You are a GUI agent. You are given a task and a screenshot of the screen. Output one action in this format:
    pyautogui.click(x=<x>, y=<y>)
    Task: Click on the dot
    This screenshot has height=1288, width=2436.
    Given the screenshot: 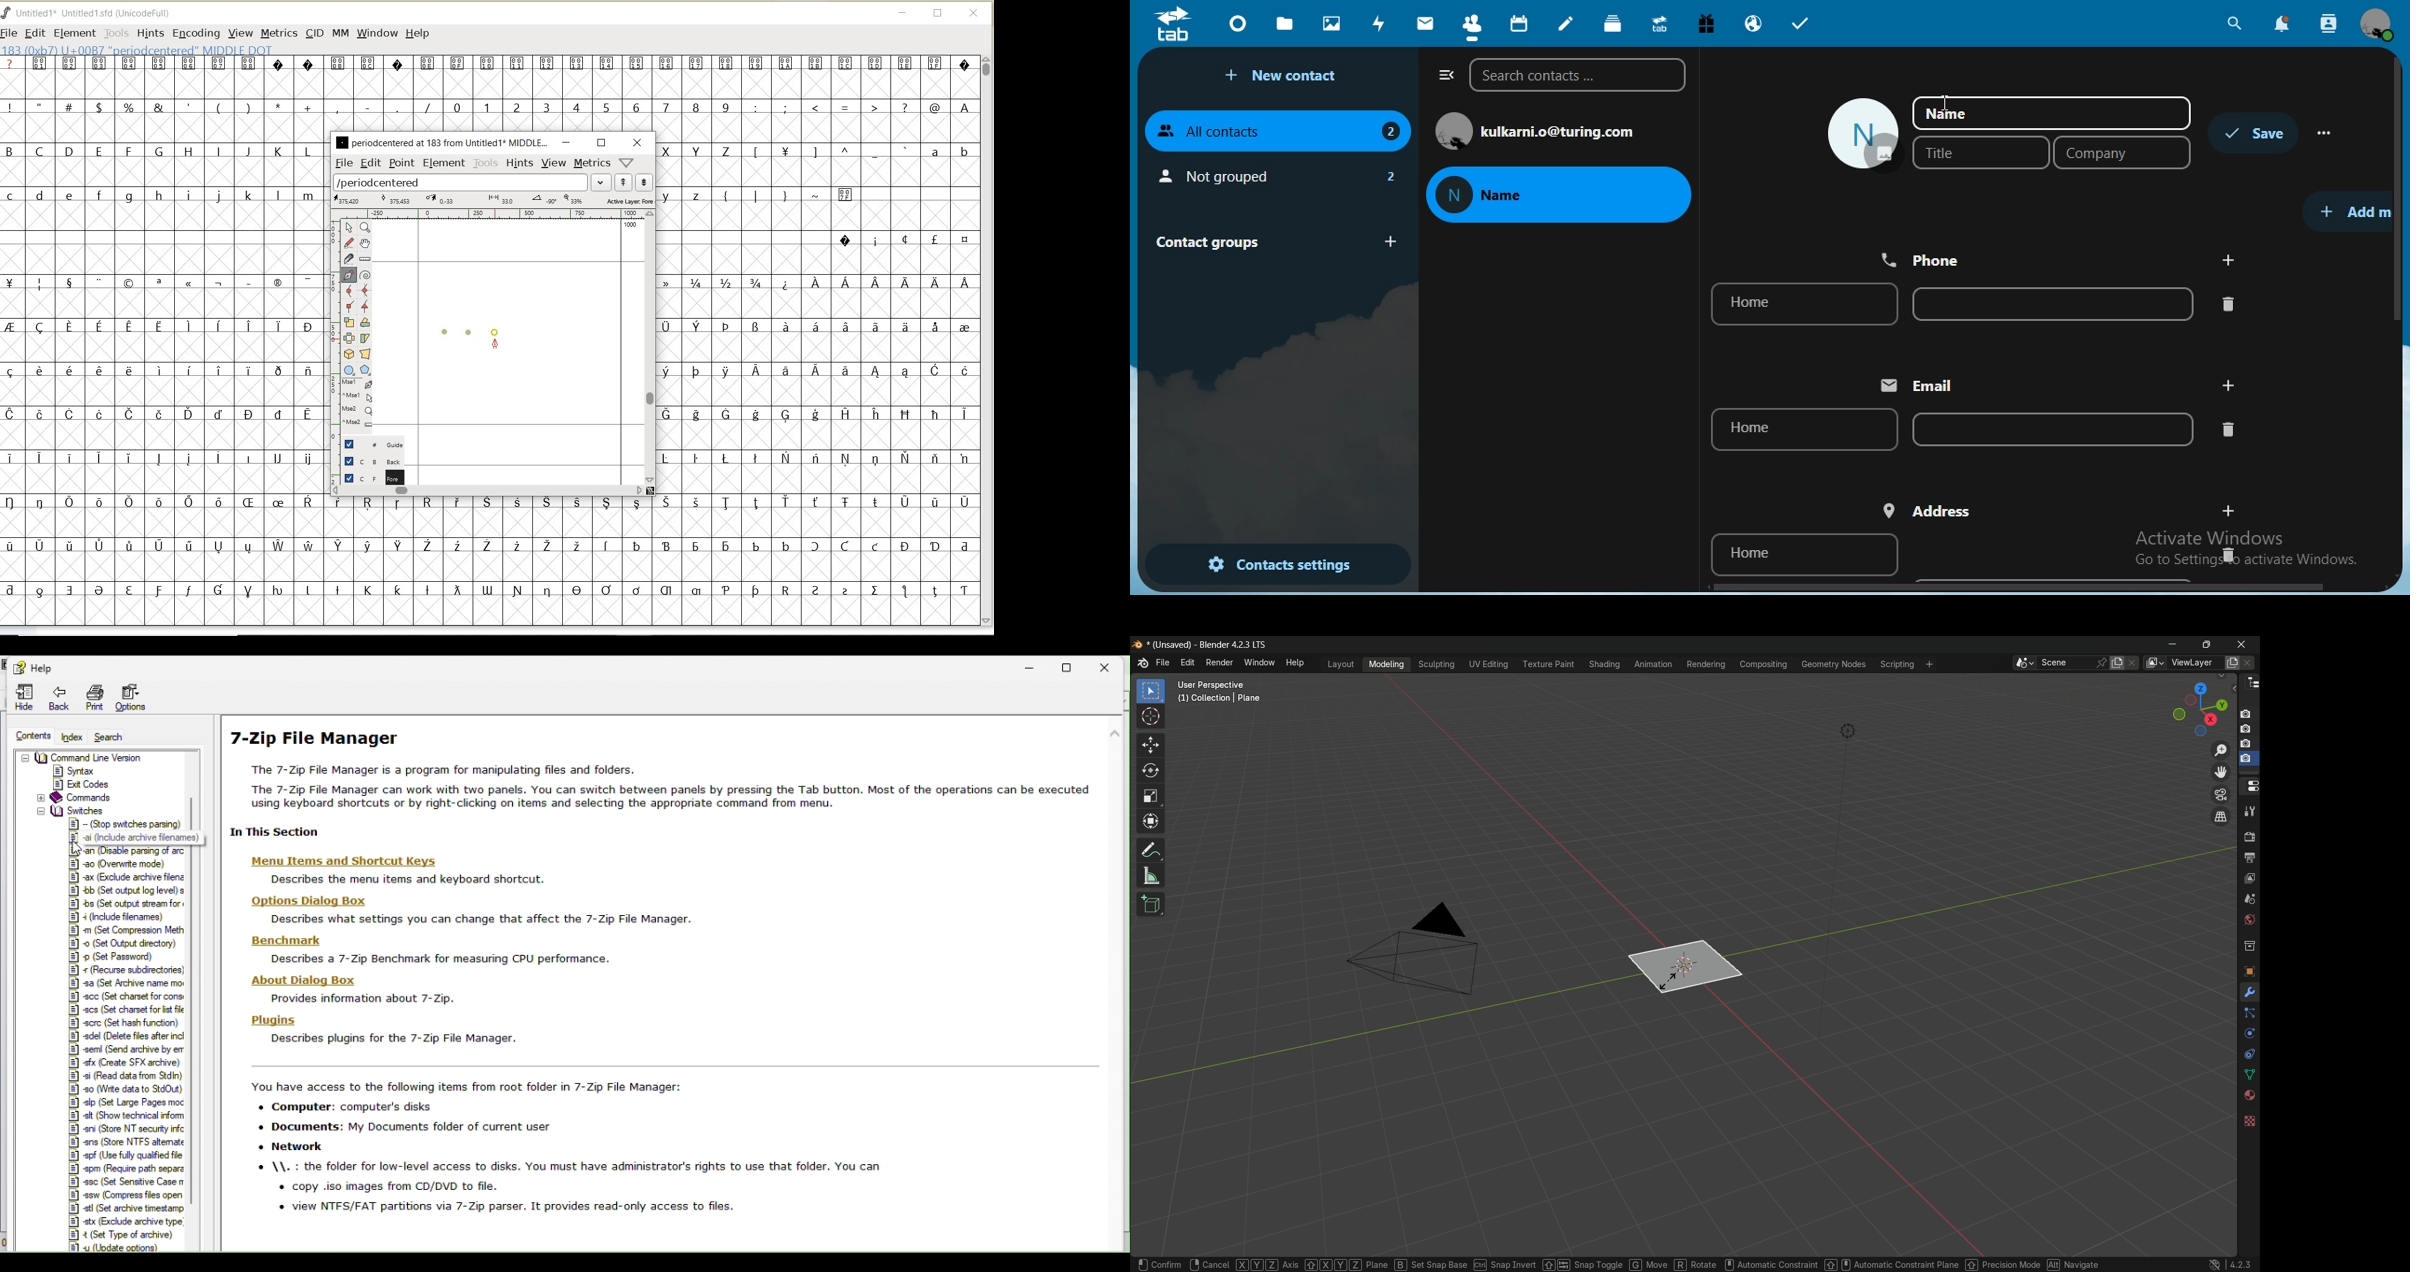 What is the action you would take?
    pyautogui.click(x=496, y=330)
    